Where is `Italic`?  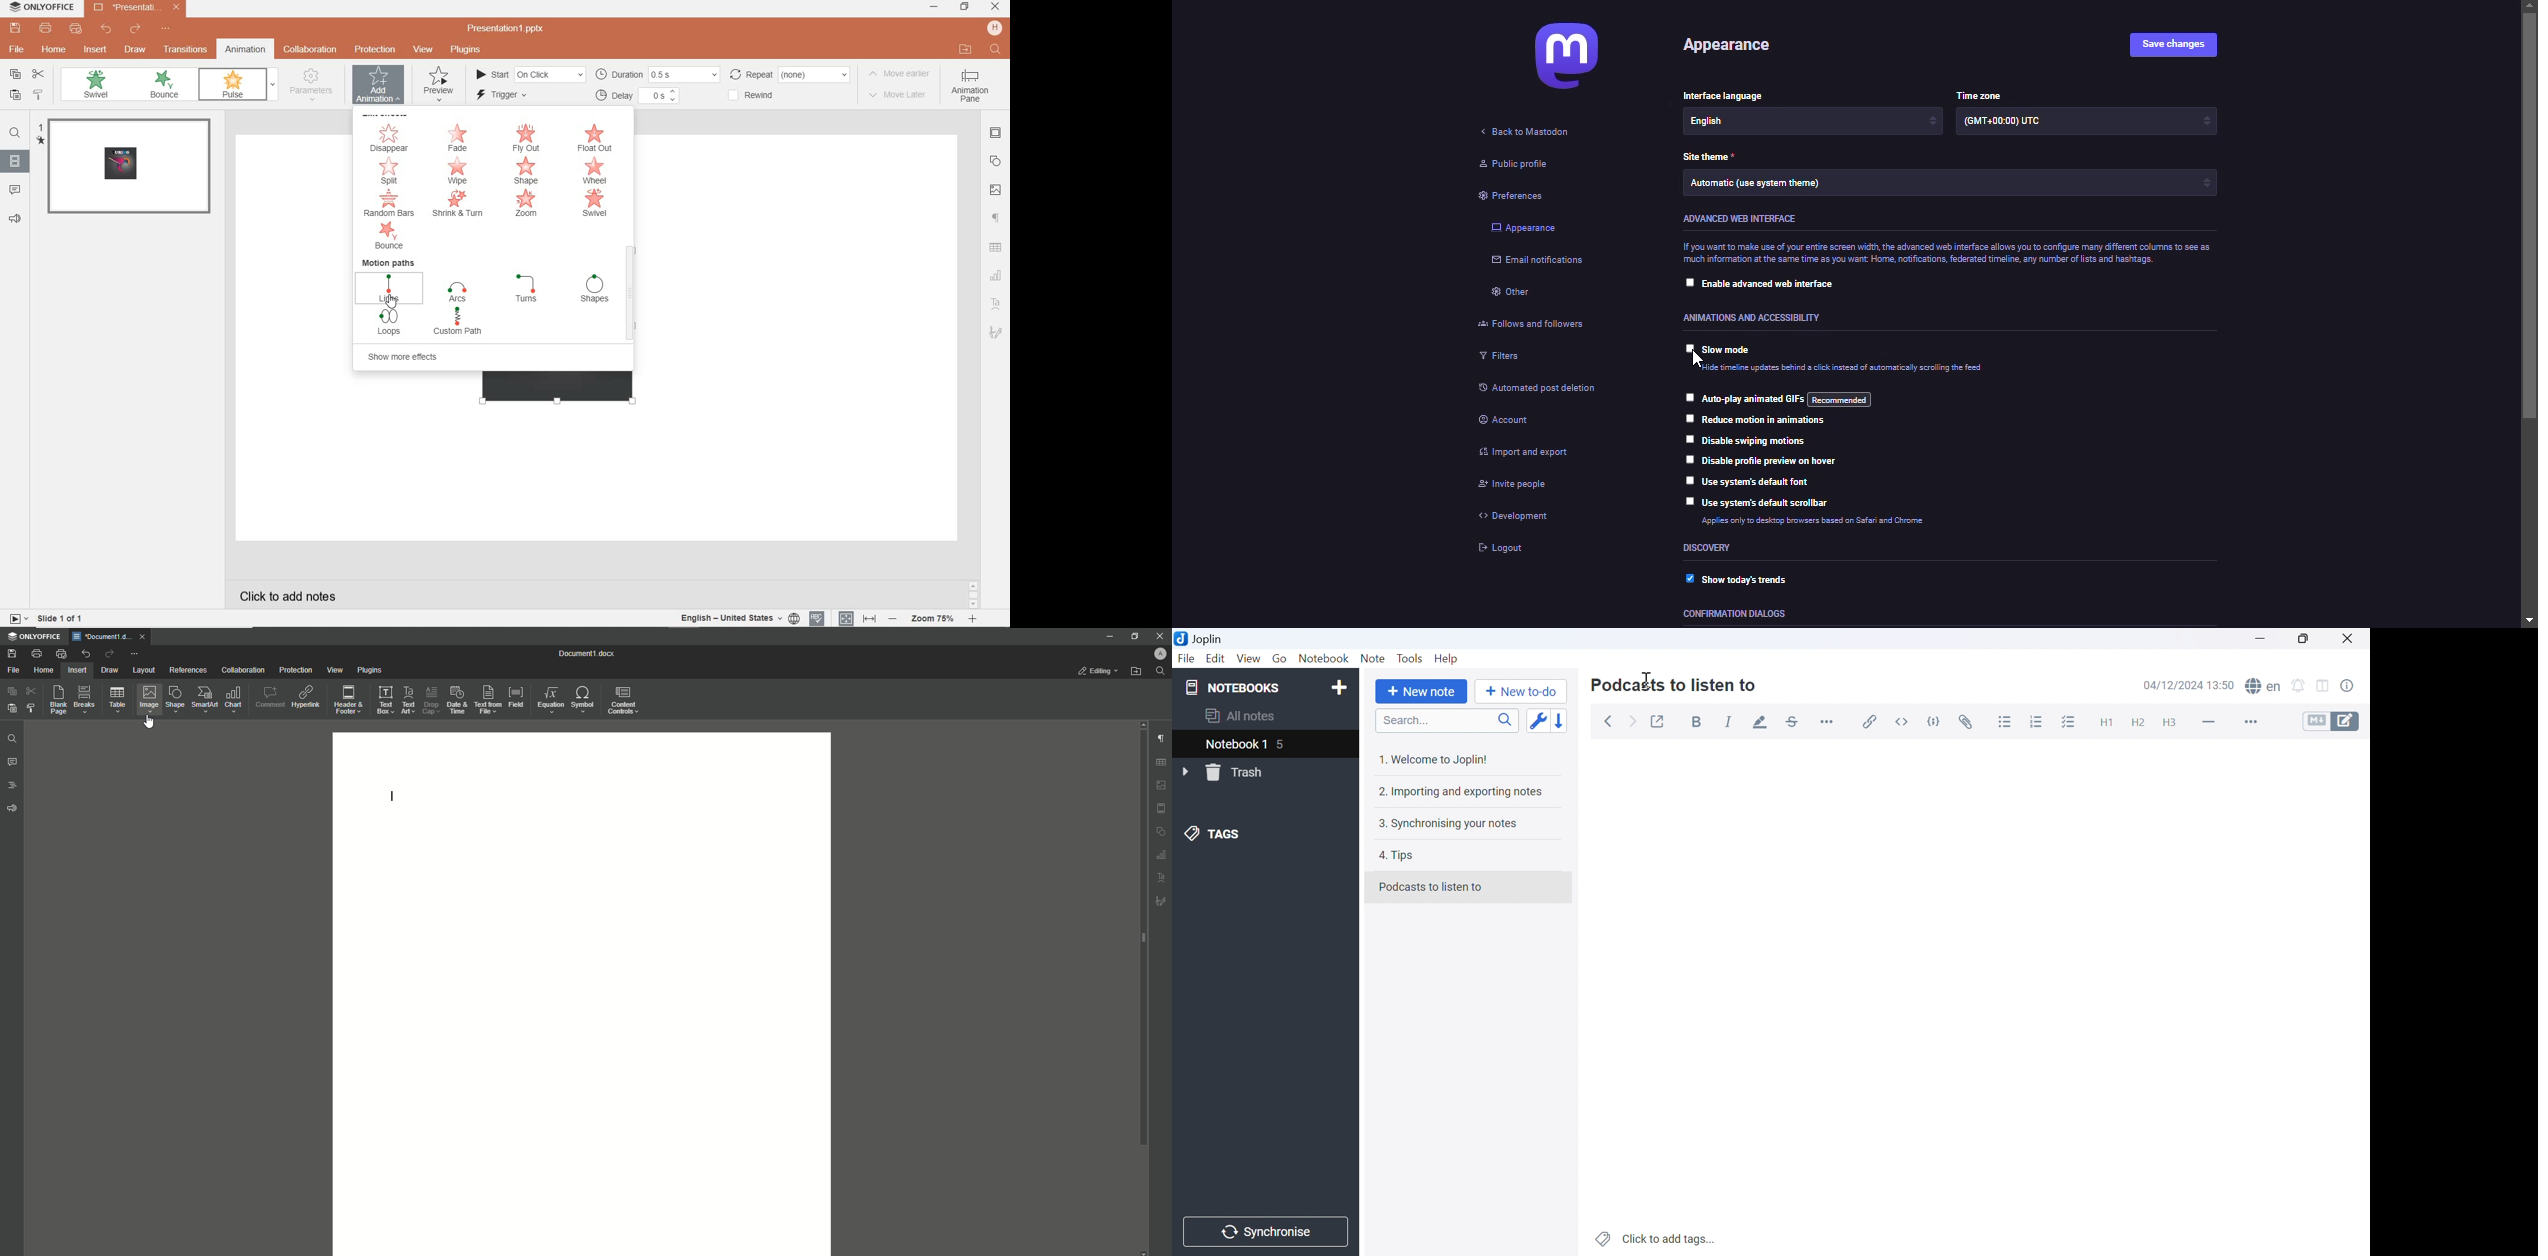 Italic is located at coordinates (1729, 722).